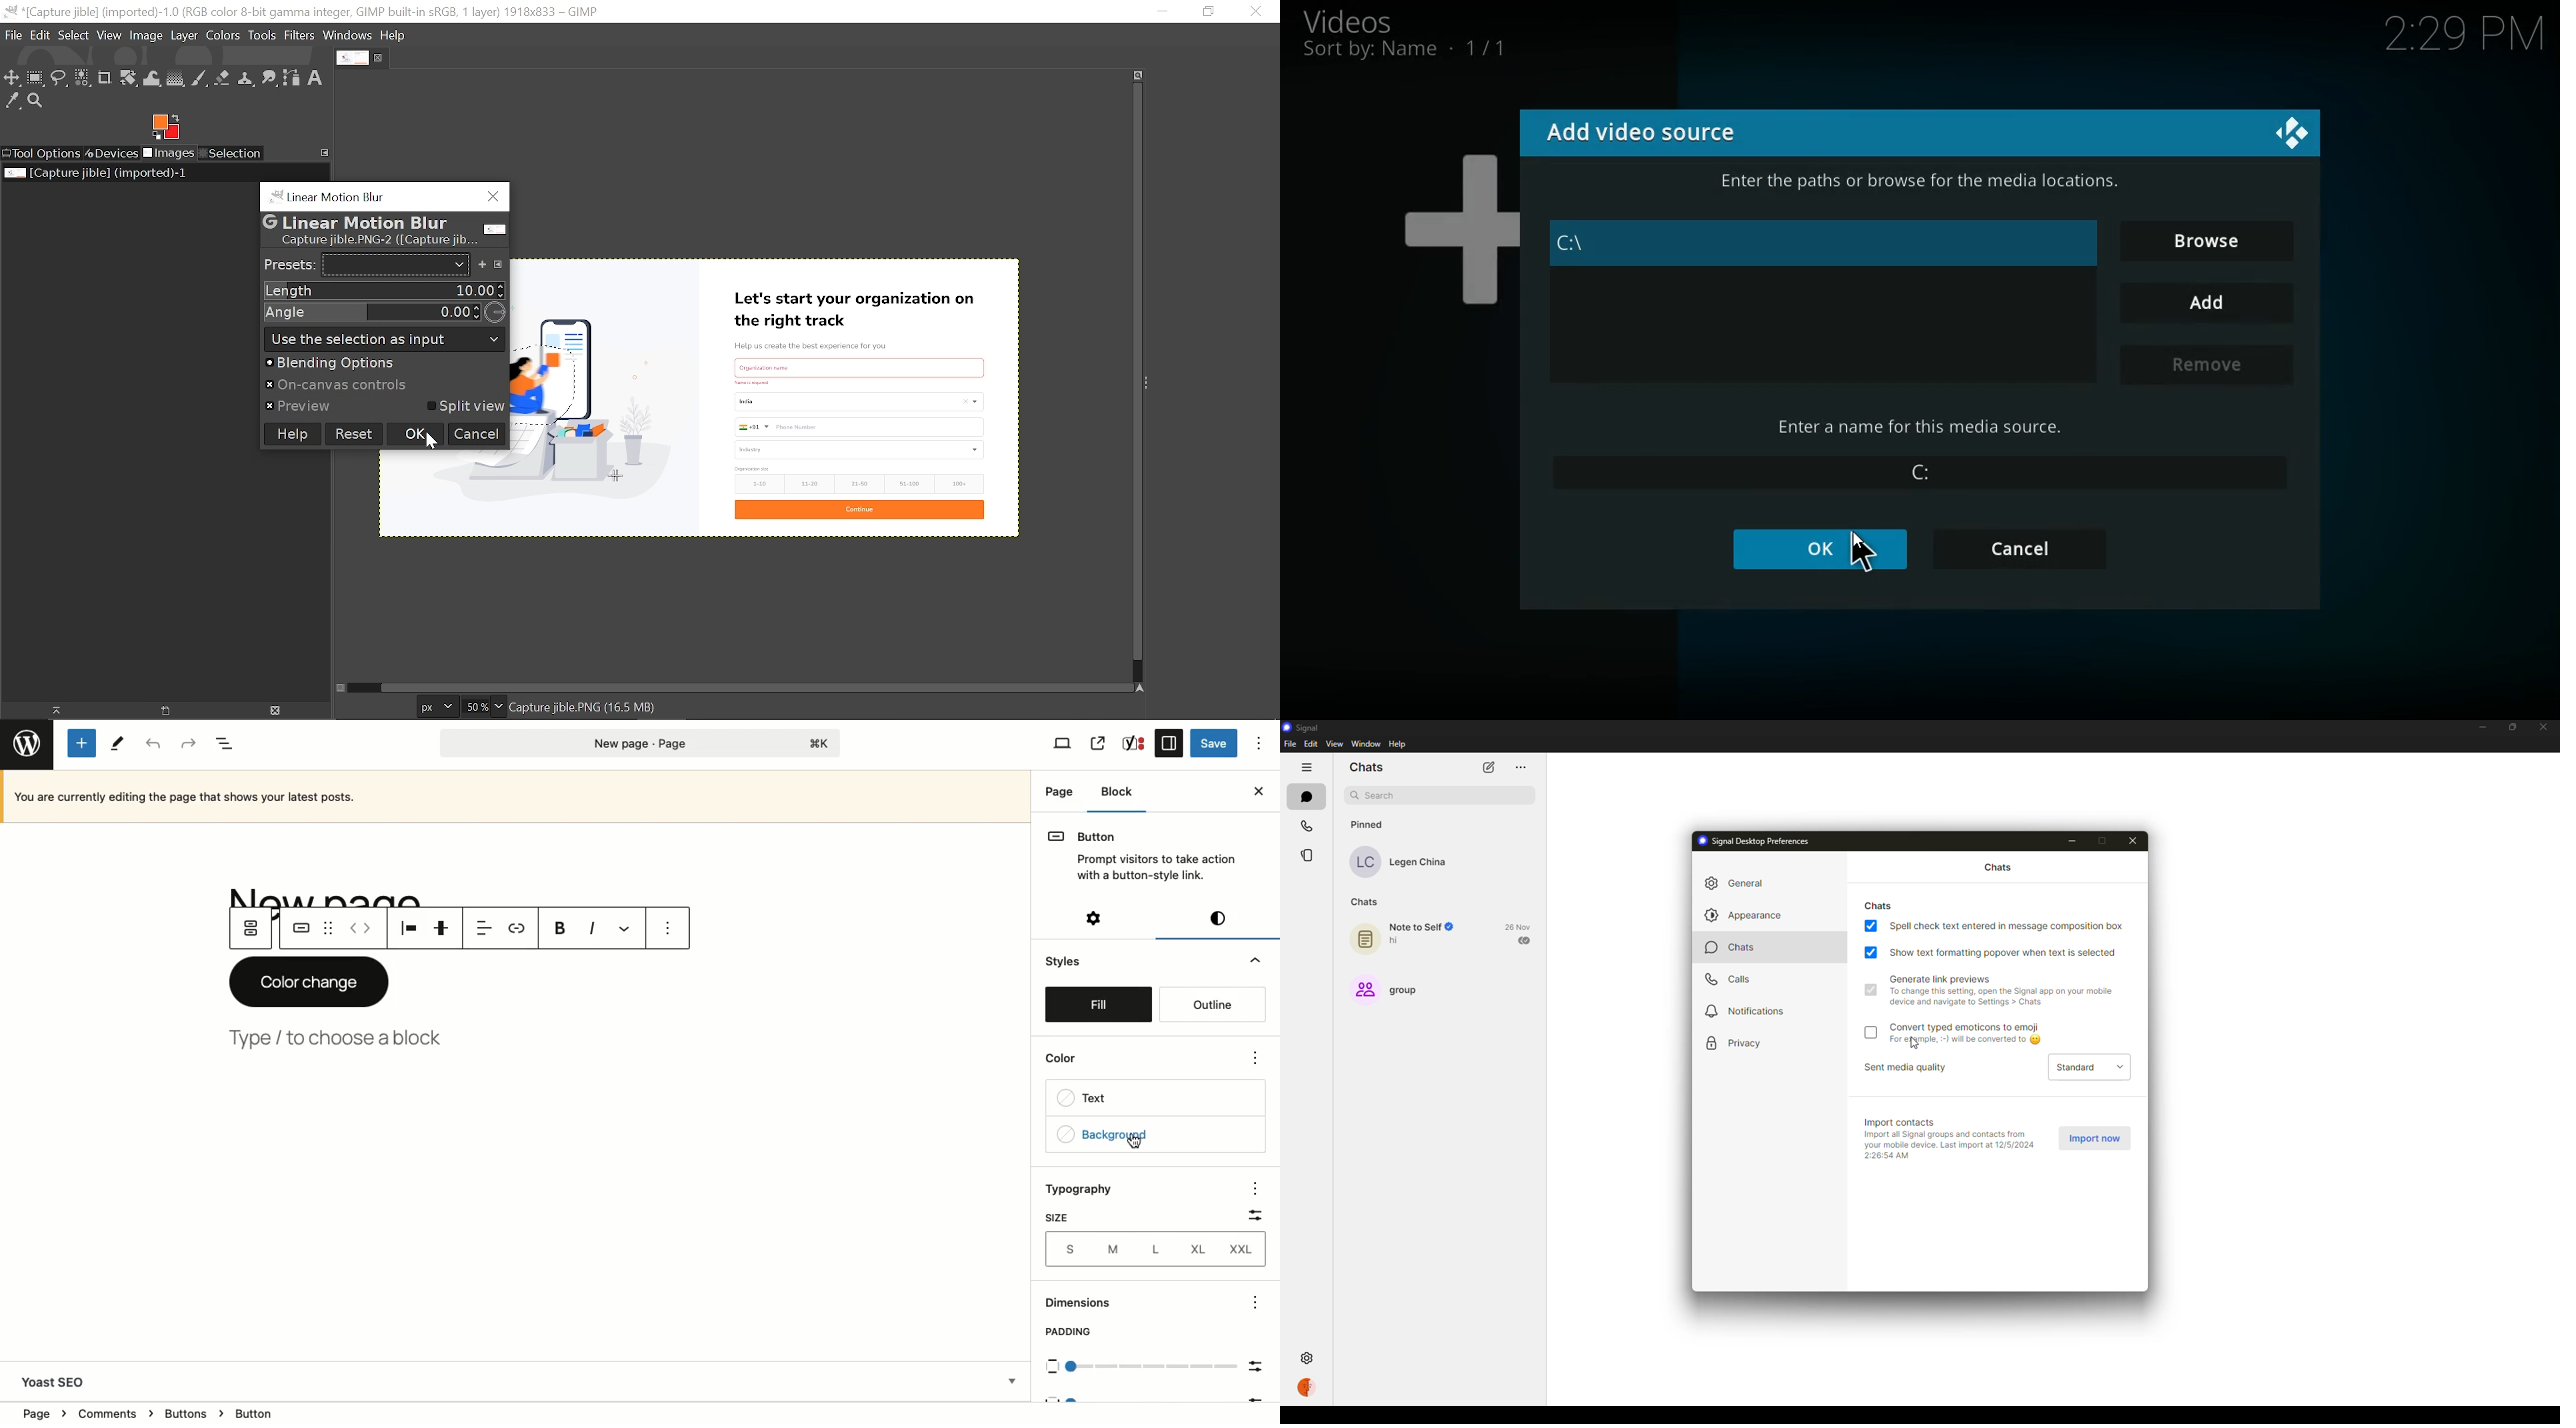 The height and width of the screenshot is (1428, 2576). What do you see at coordinates (2481, 728) in the screenshot?
I see `minimize` at bounding box center [2481, 728].